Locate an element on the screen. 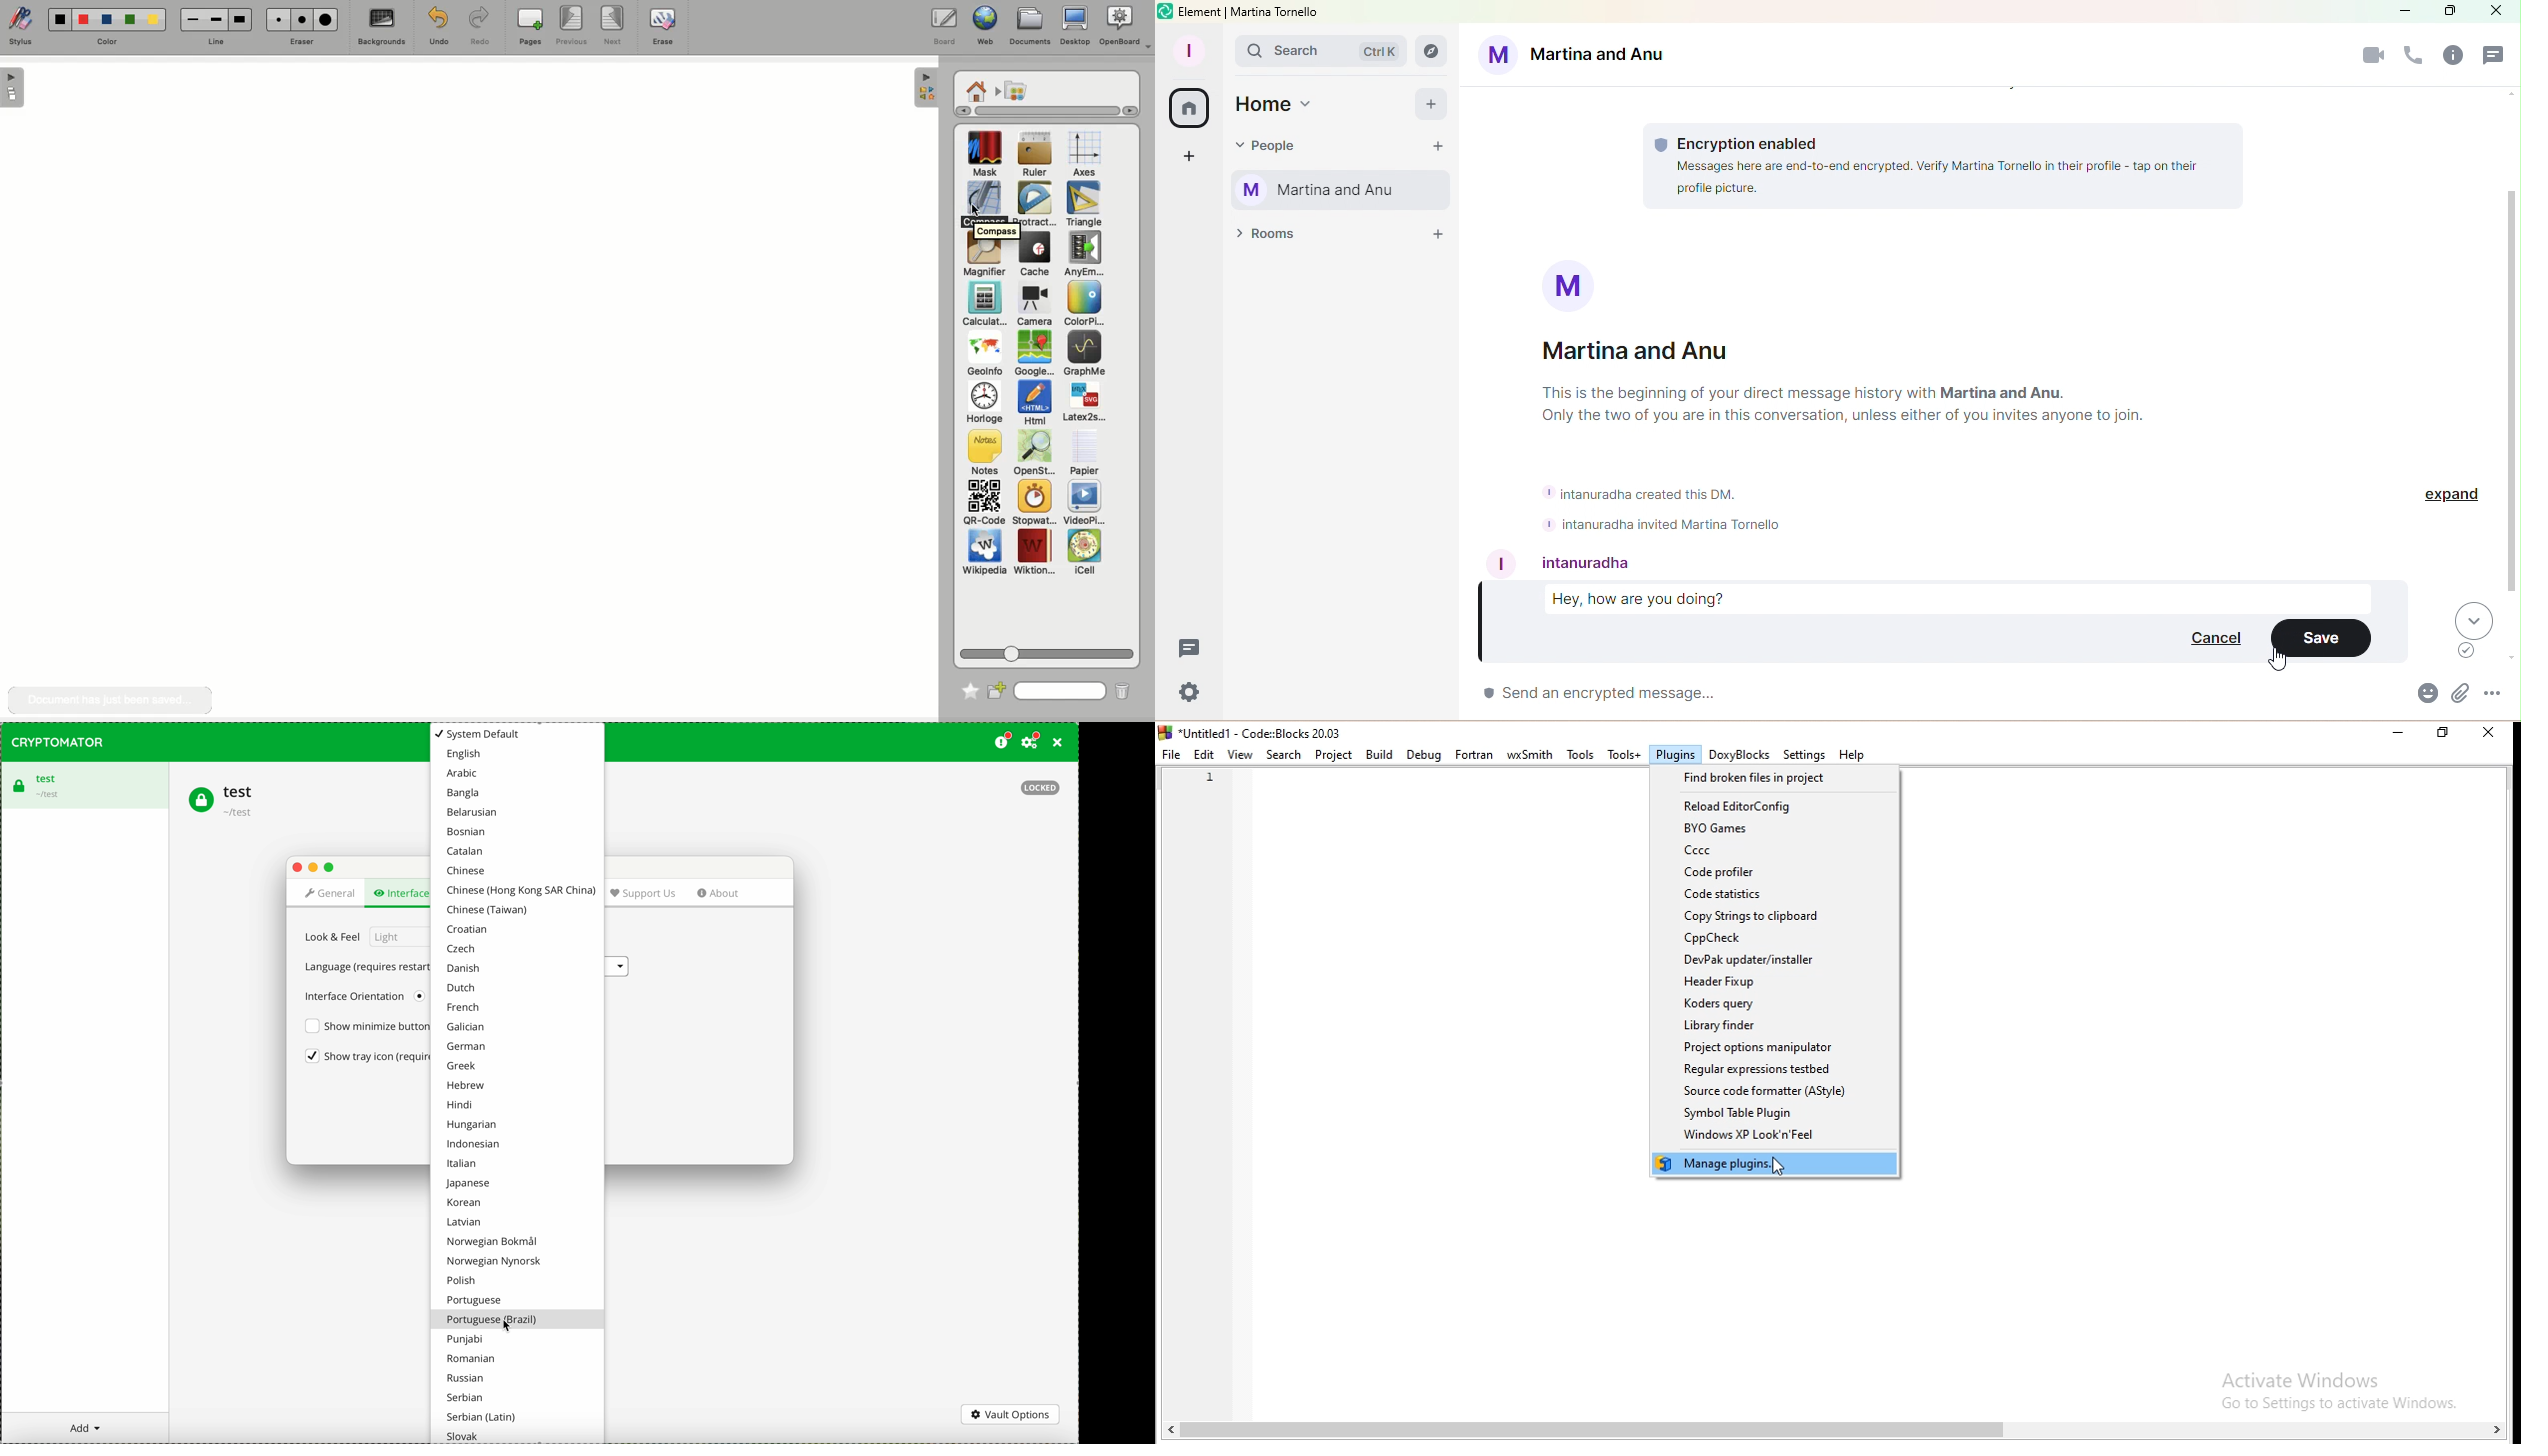 This screenshot has width=2548, height=1456. indonesian is located at coordinates (474, 1146).